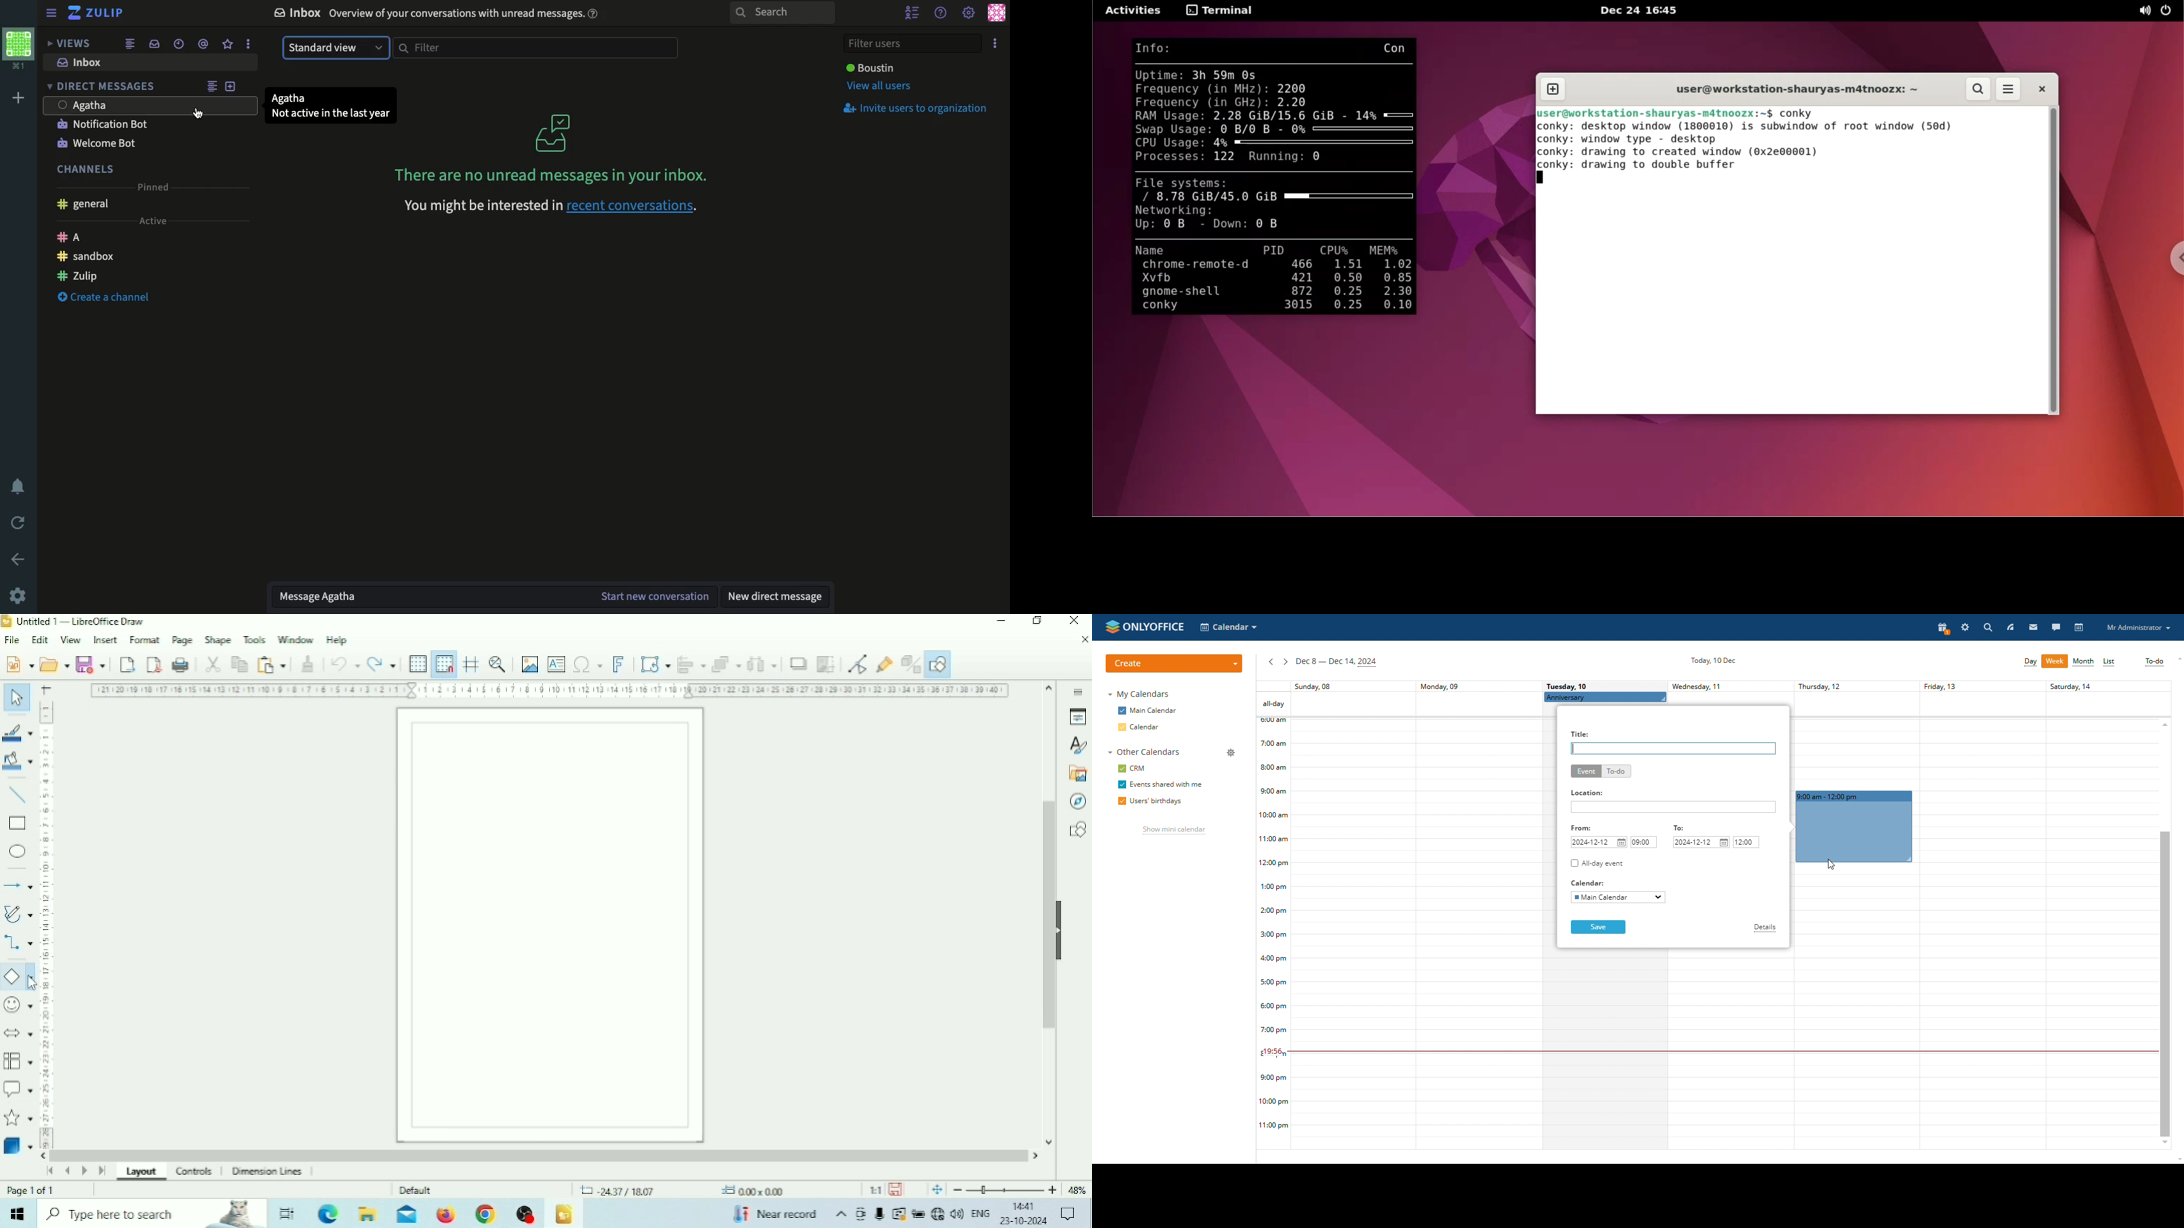  What do you see at coordinates (18, 663) in the screenshot?
I see `New` at bounding box center [18, 663].